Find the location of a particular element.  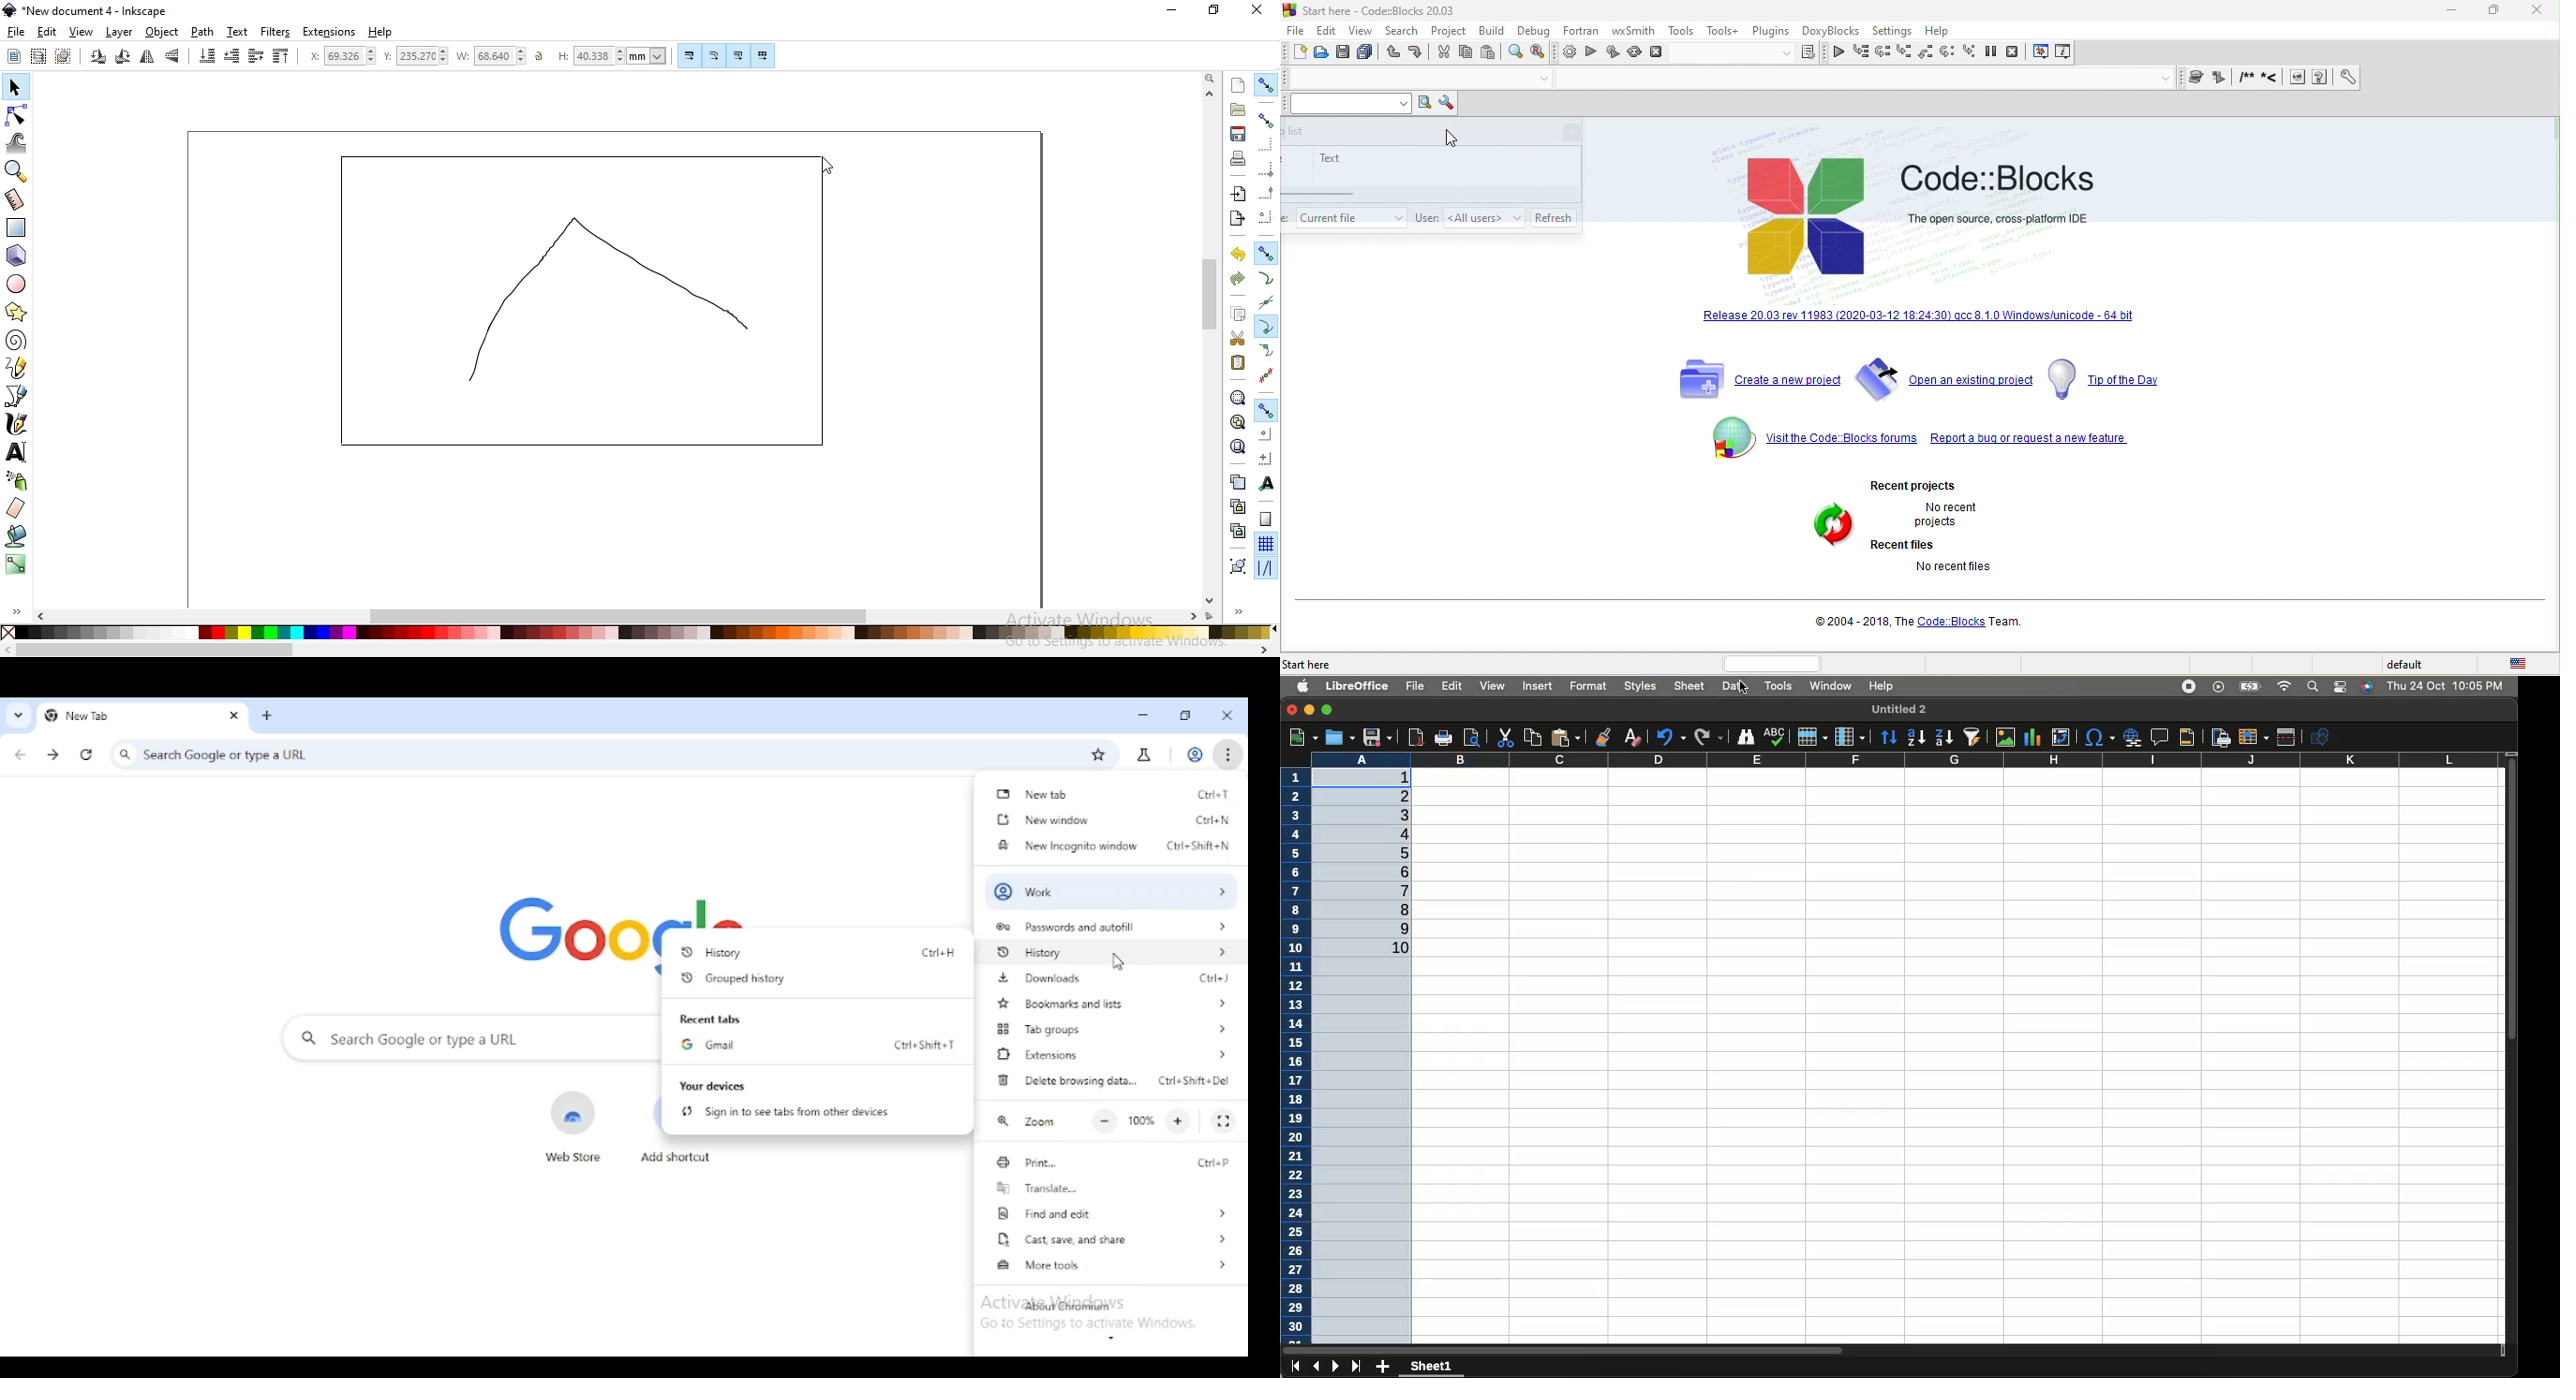

visit the code ; blocks forums report a bug or request a new feature is located at coordinates (1920, 439).